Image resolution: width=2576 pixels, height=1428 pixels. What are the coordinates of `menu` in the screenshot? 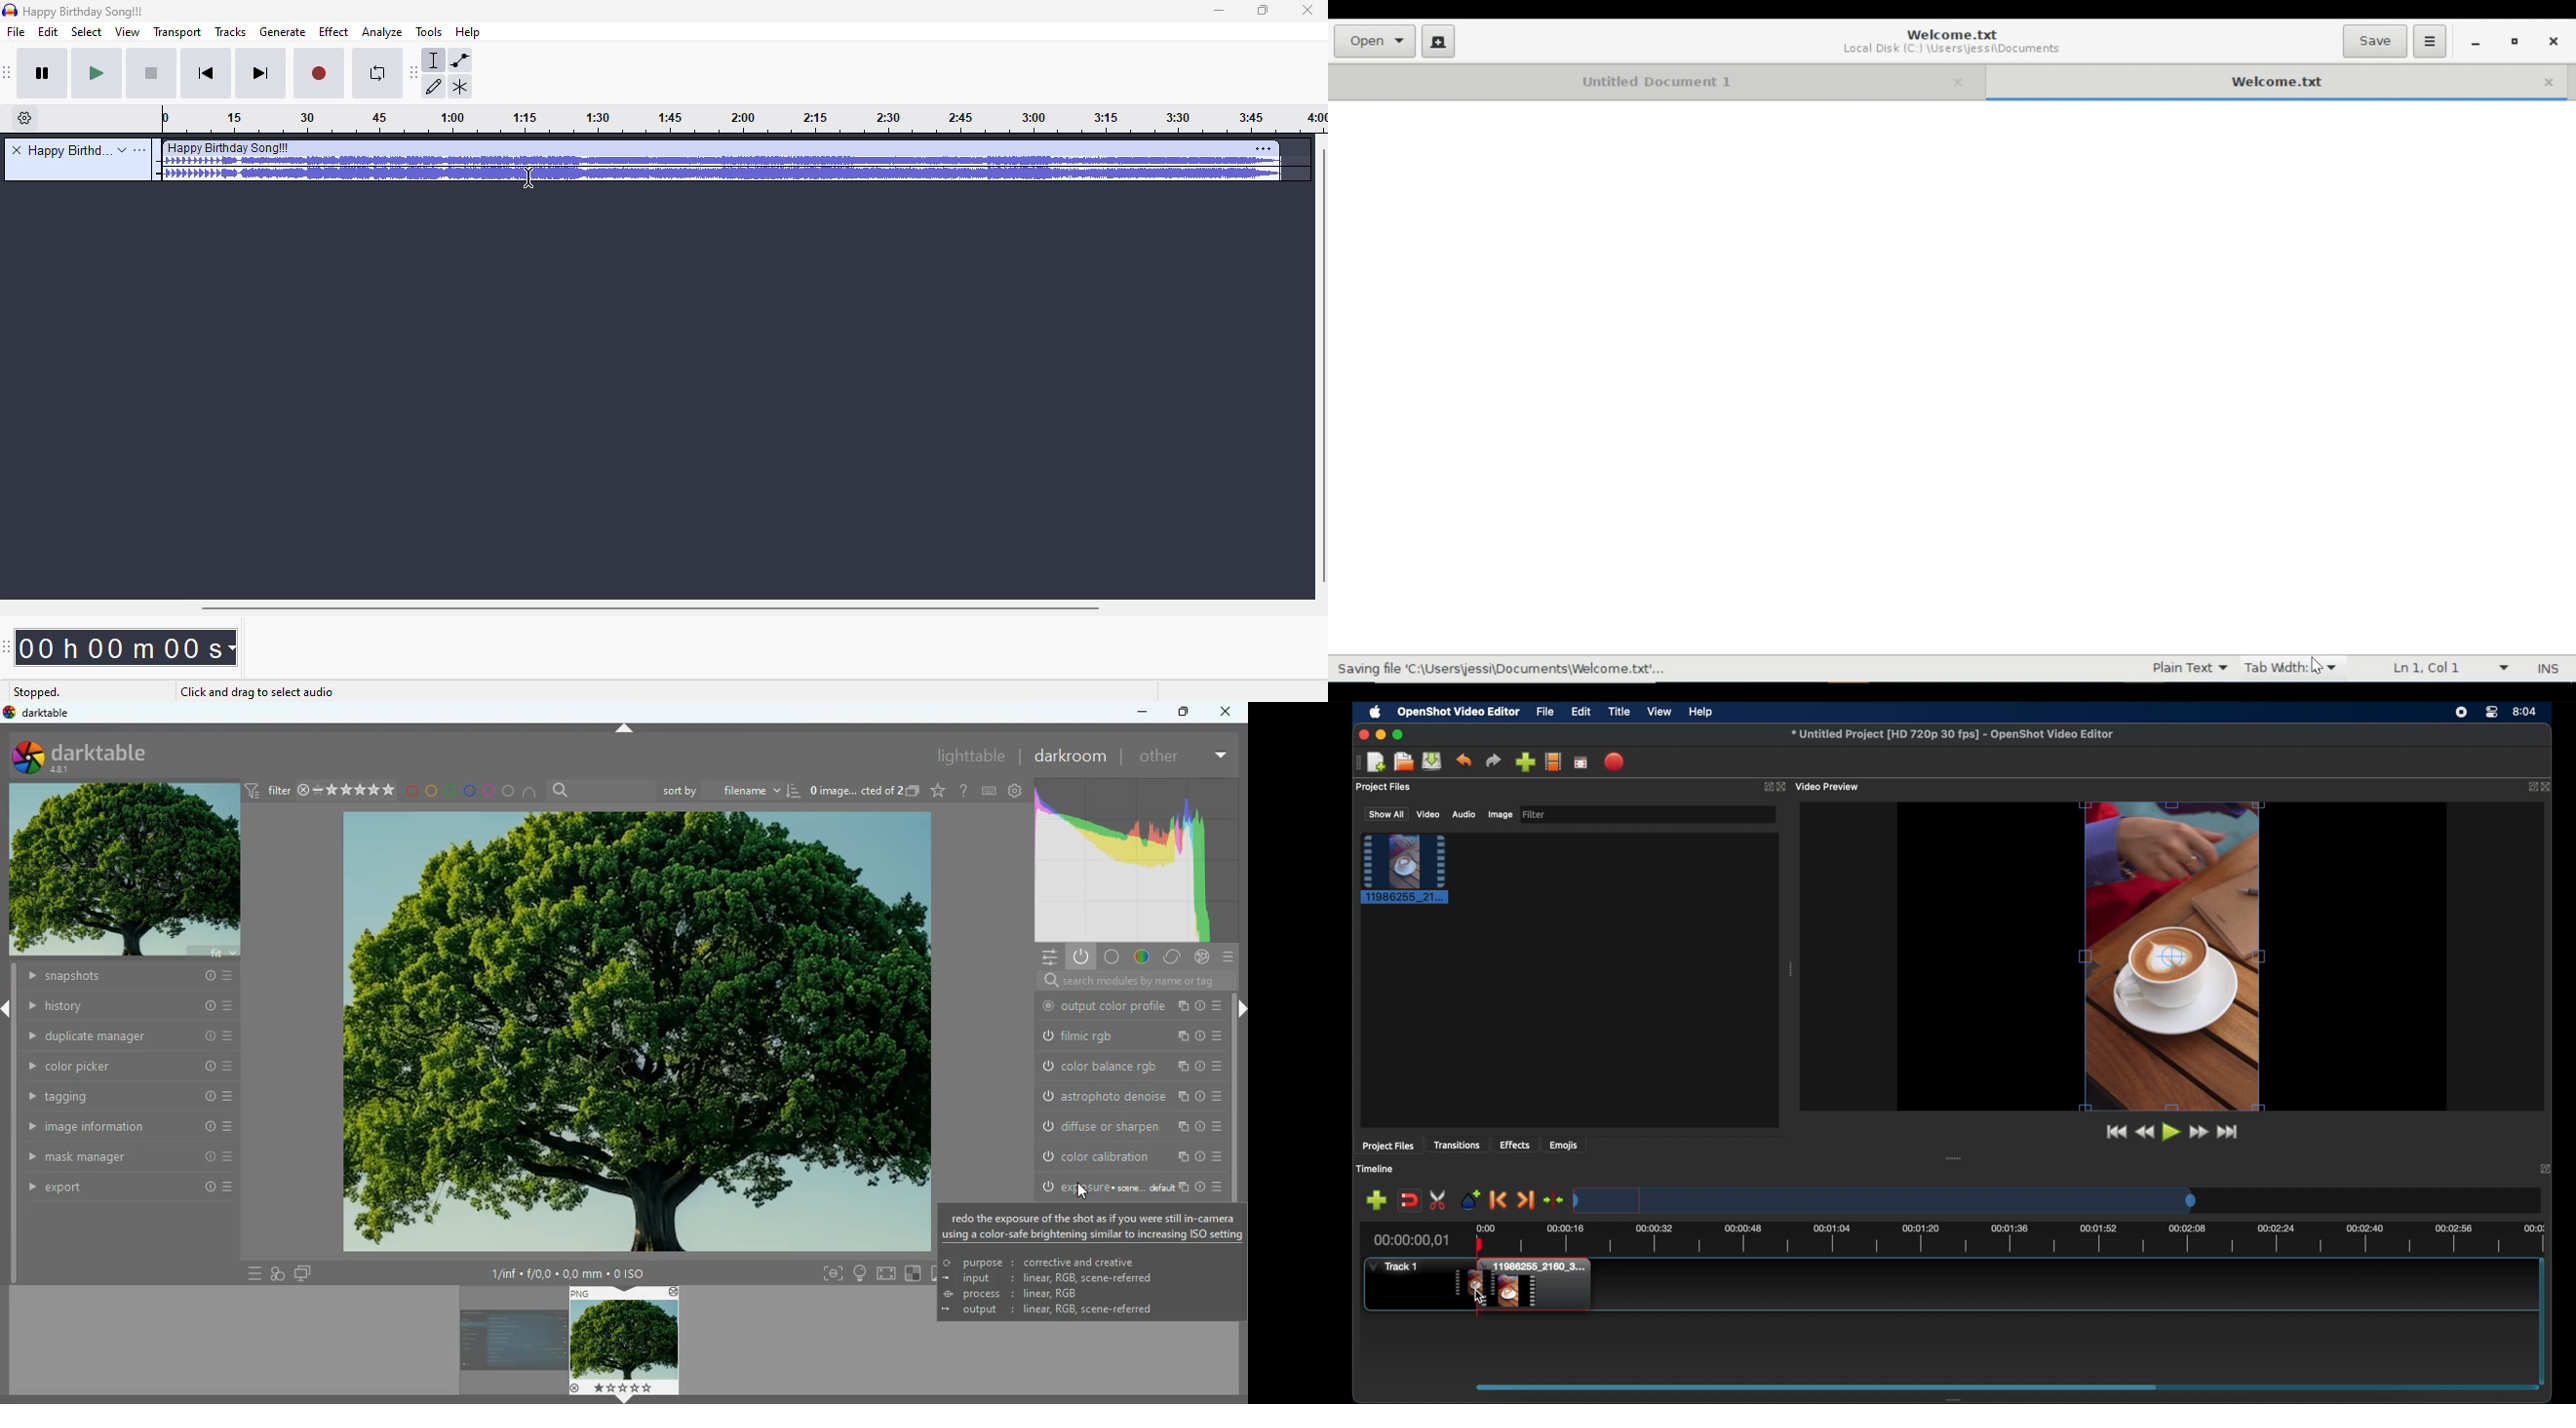 It's located at (246, 1273).